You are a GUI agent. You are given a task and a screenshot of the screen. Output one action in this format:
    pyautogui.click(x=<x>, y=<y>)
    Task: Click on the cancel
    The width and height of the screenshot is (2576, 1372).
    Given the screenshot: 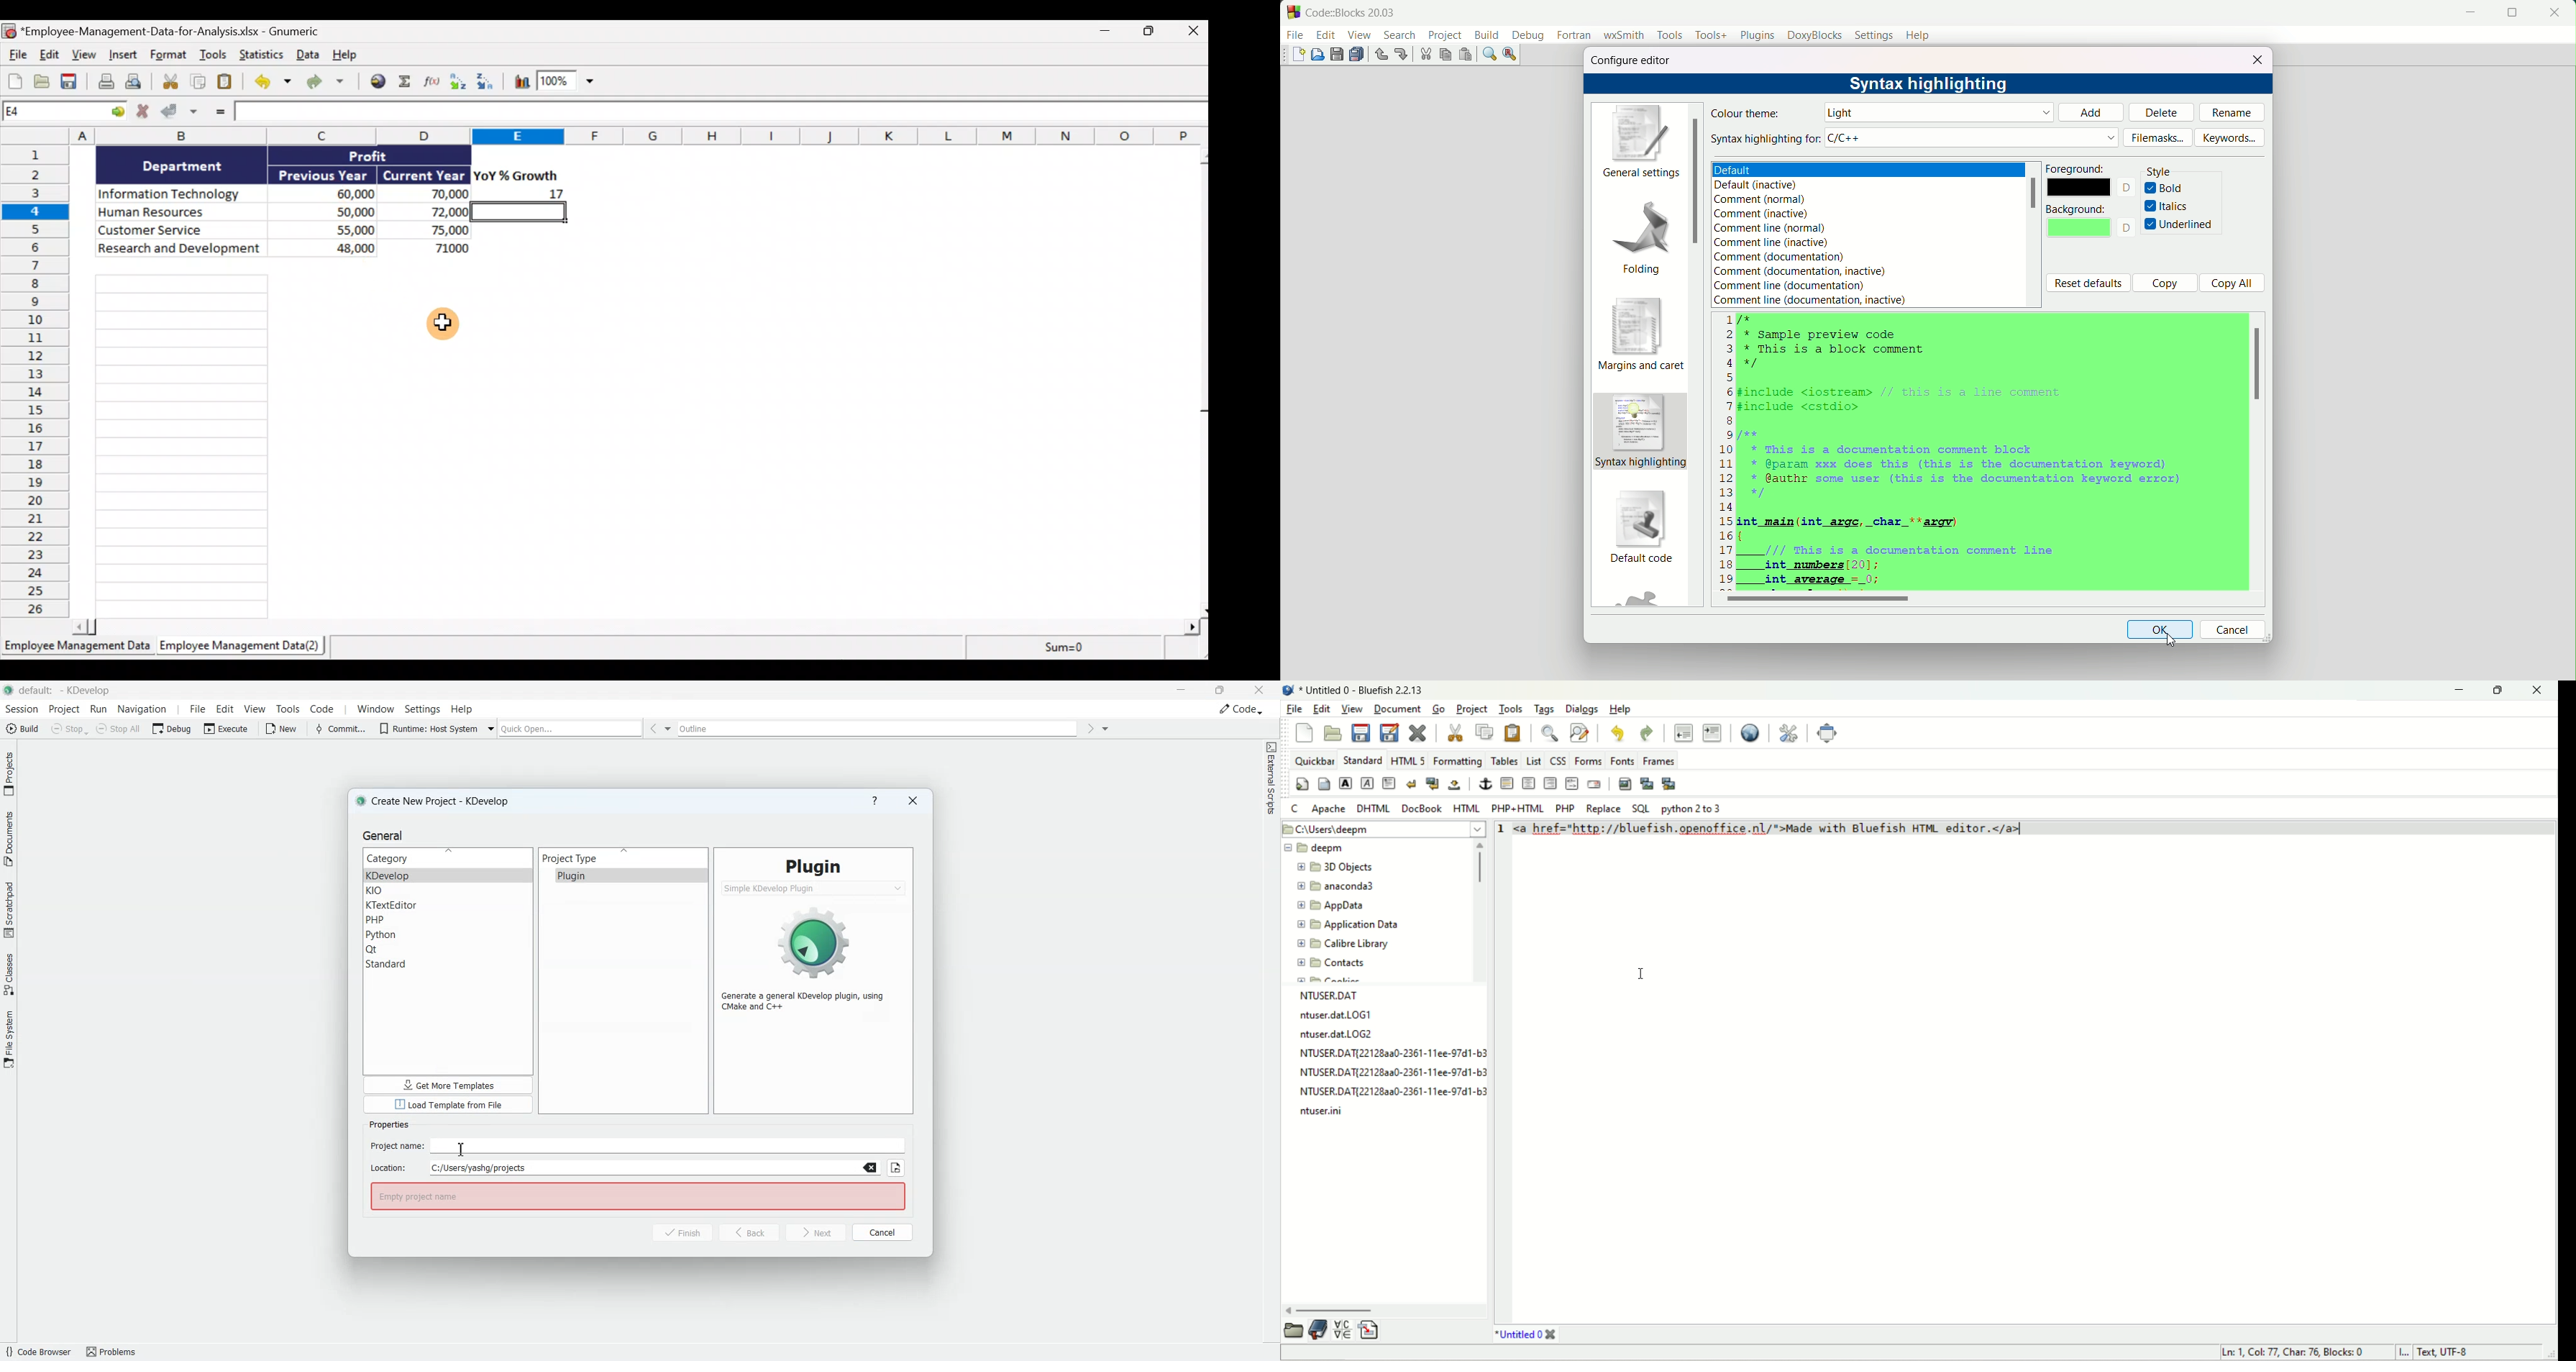 What is the action you would take?
    pyautogui.click(x=2232, y=629)
    